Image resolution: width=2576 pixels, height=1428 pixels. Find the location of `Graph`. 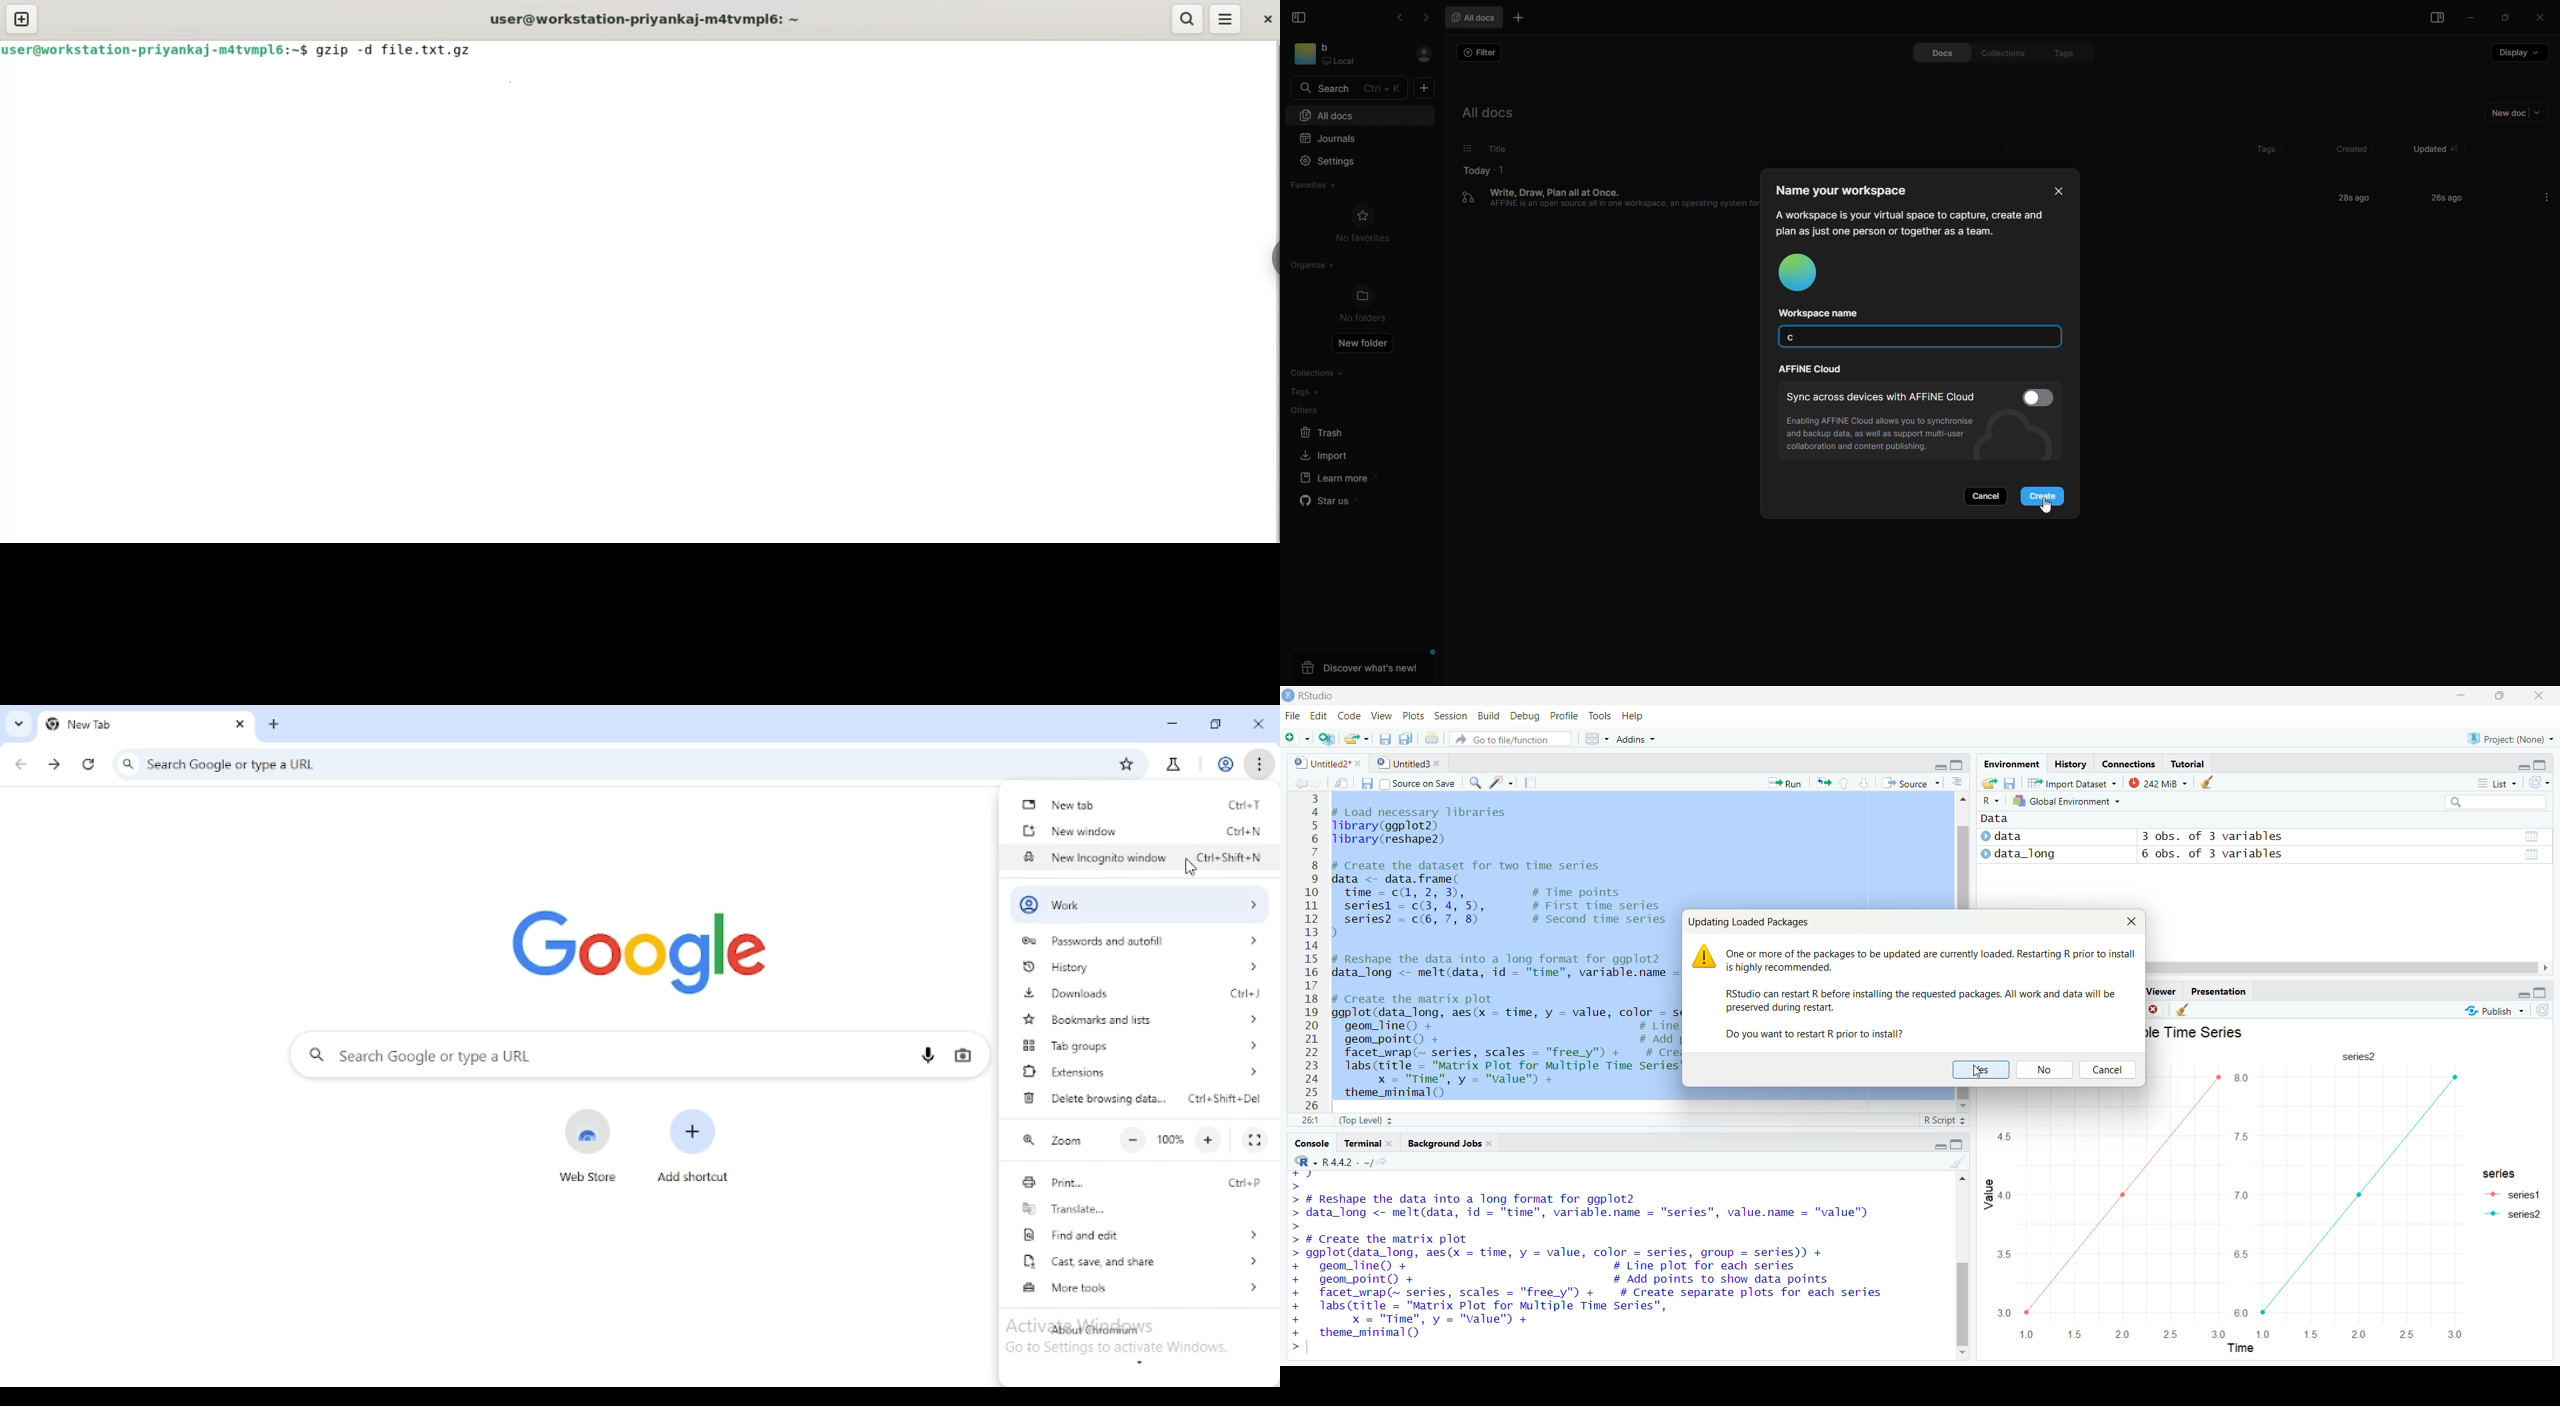

Graph is located at coordinates (2310, 1079).